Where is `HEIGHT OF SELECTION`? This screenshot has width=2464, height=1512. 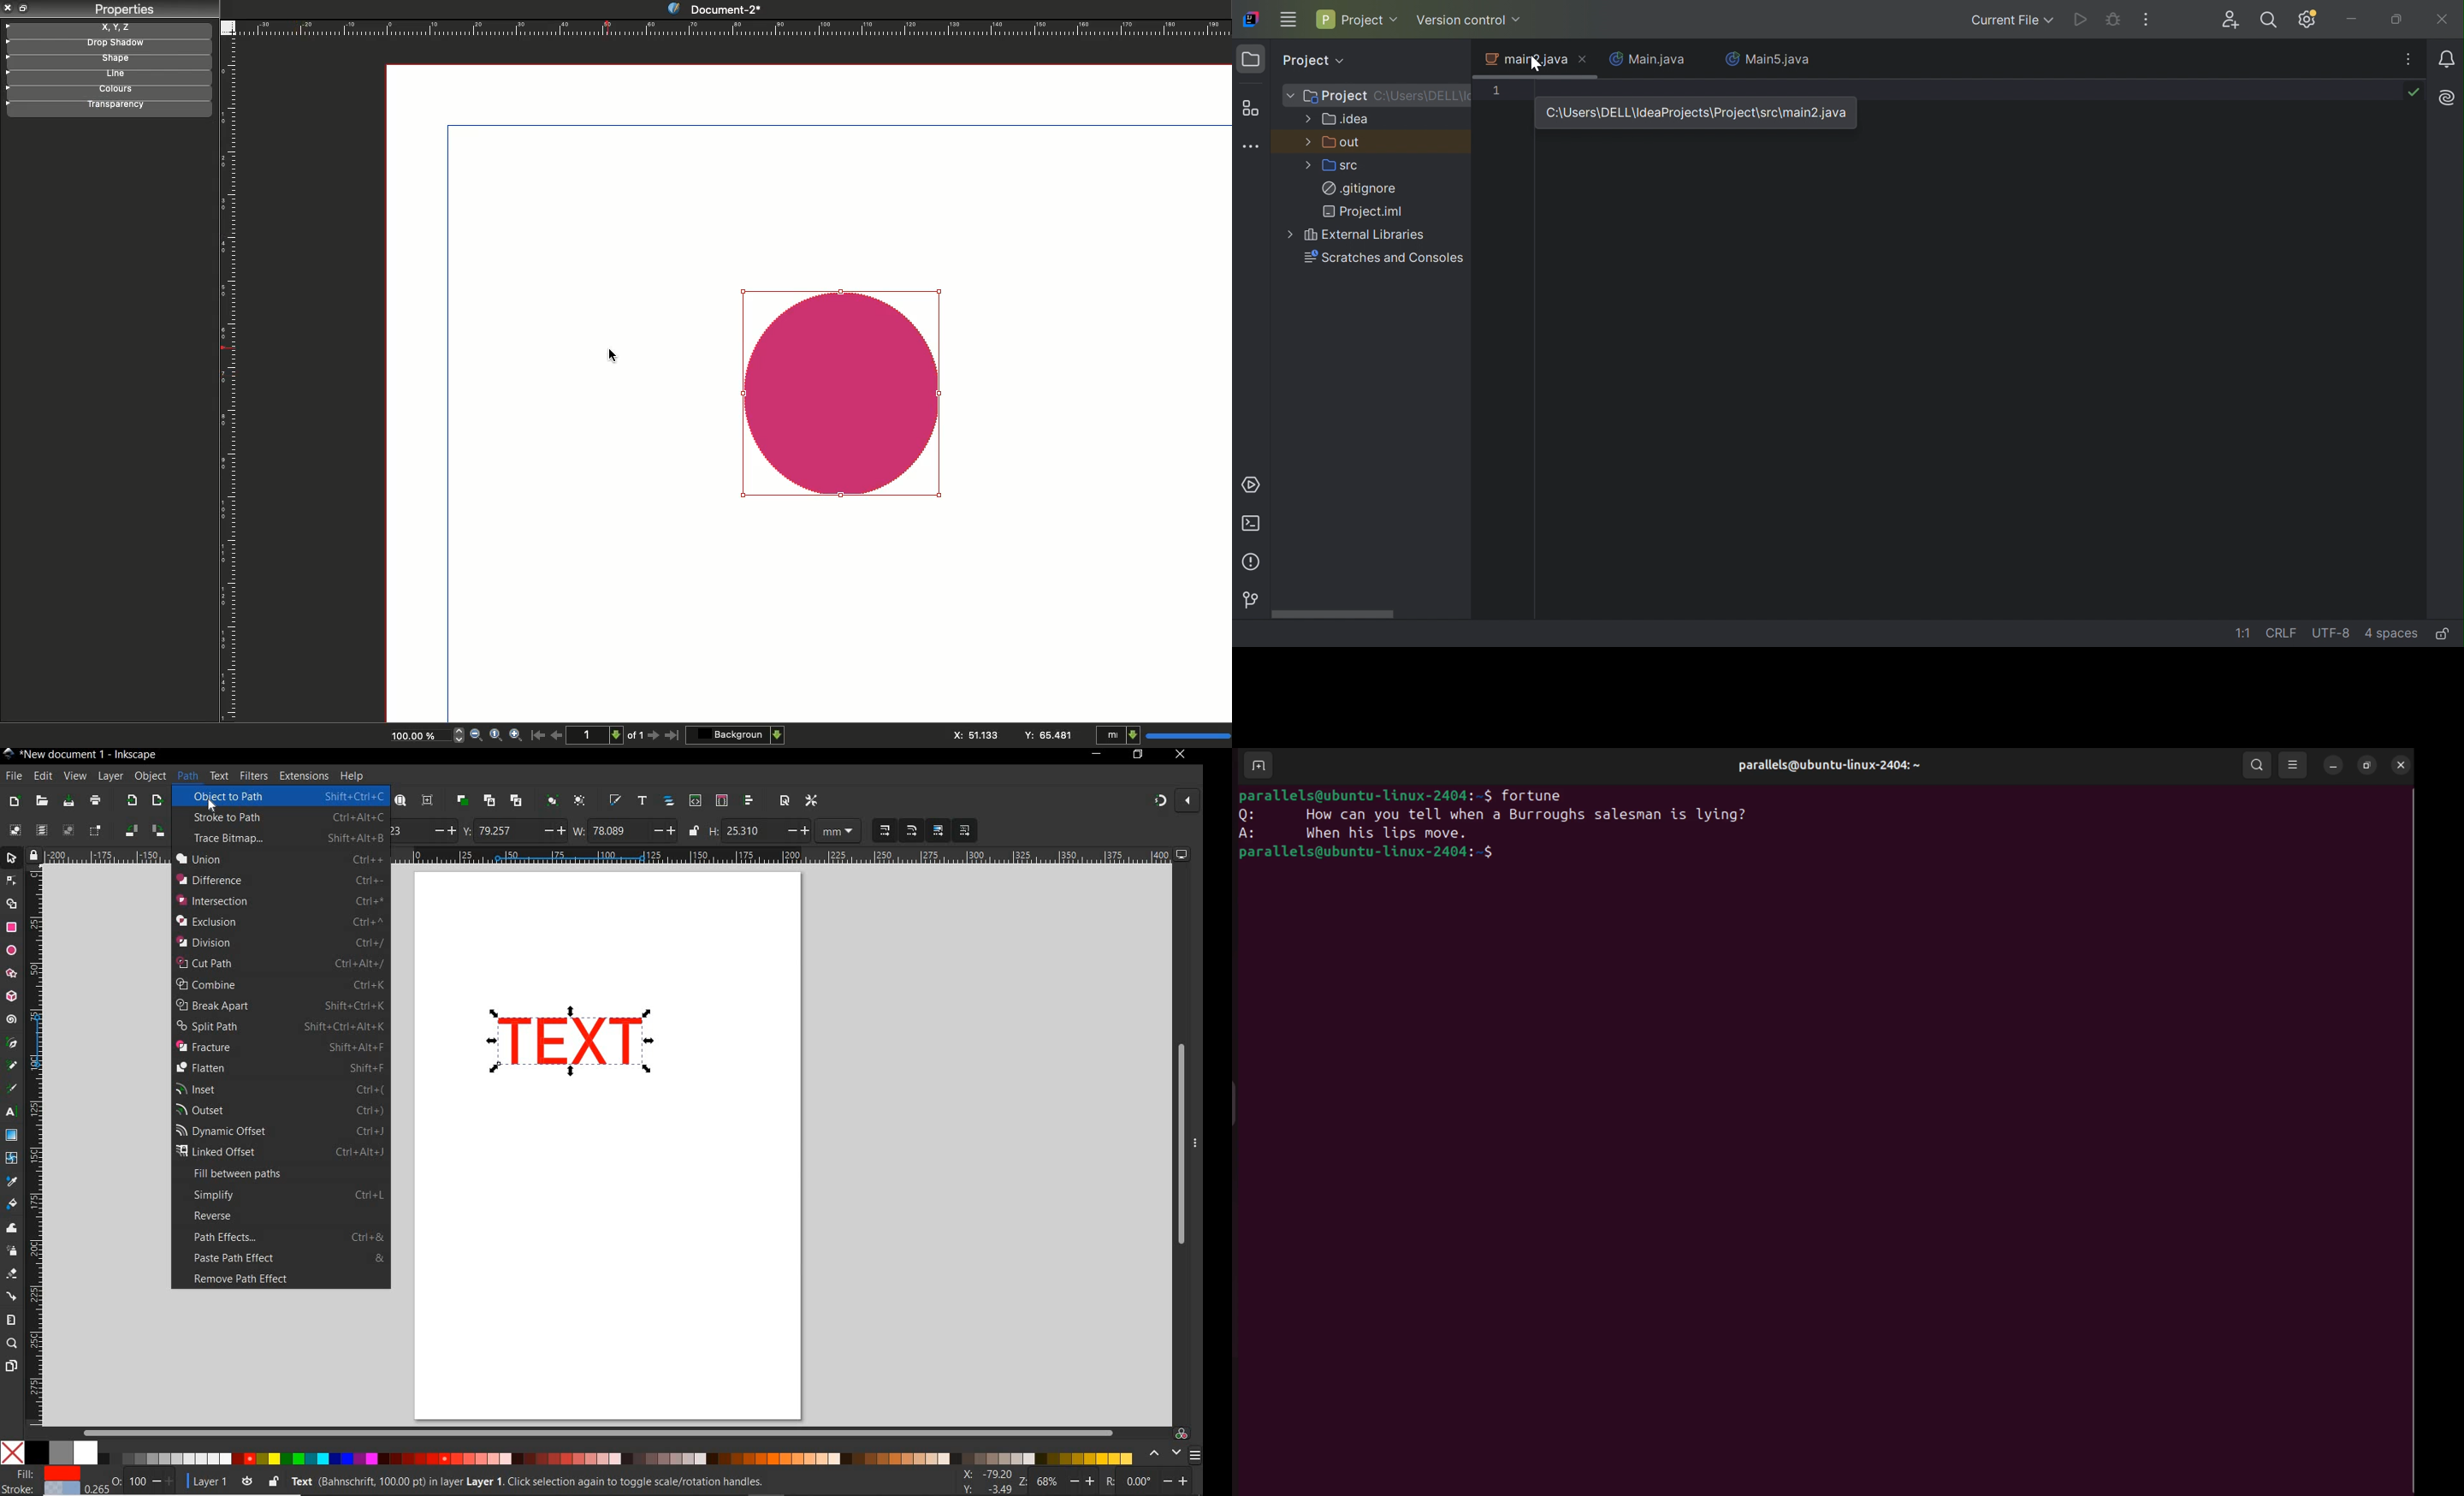 HEIGHT OF SELECTION is located at coordinates (758, 832).